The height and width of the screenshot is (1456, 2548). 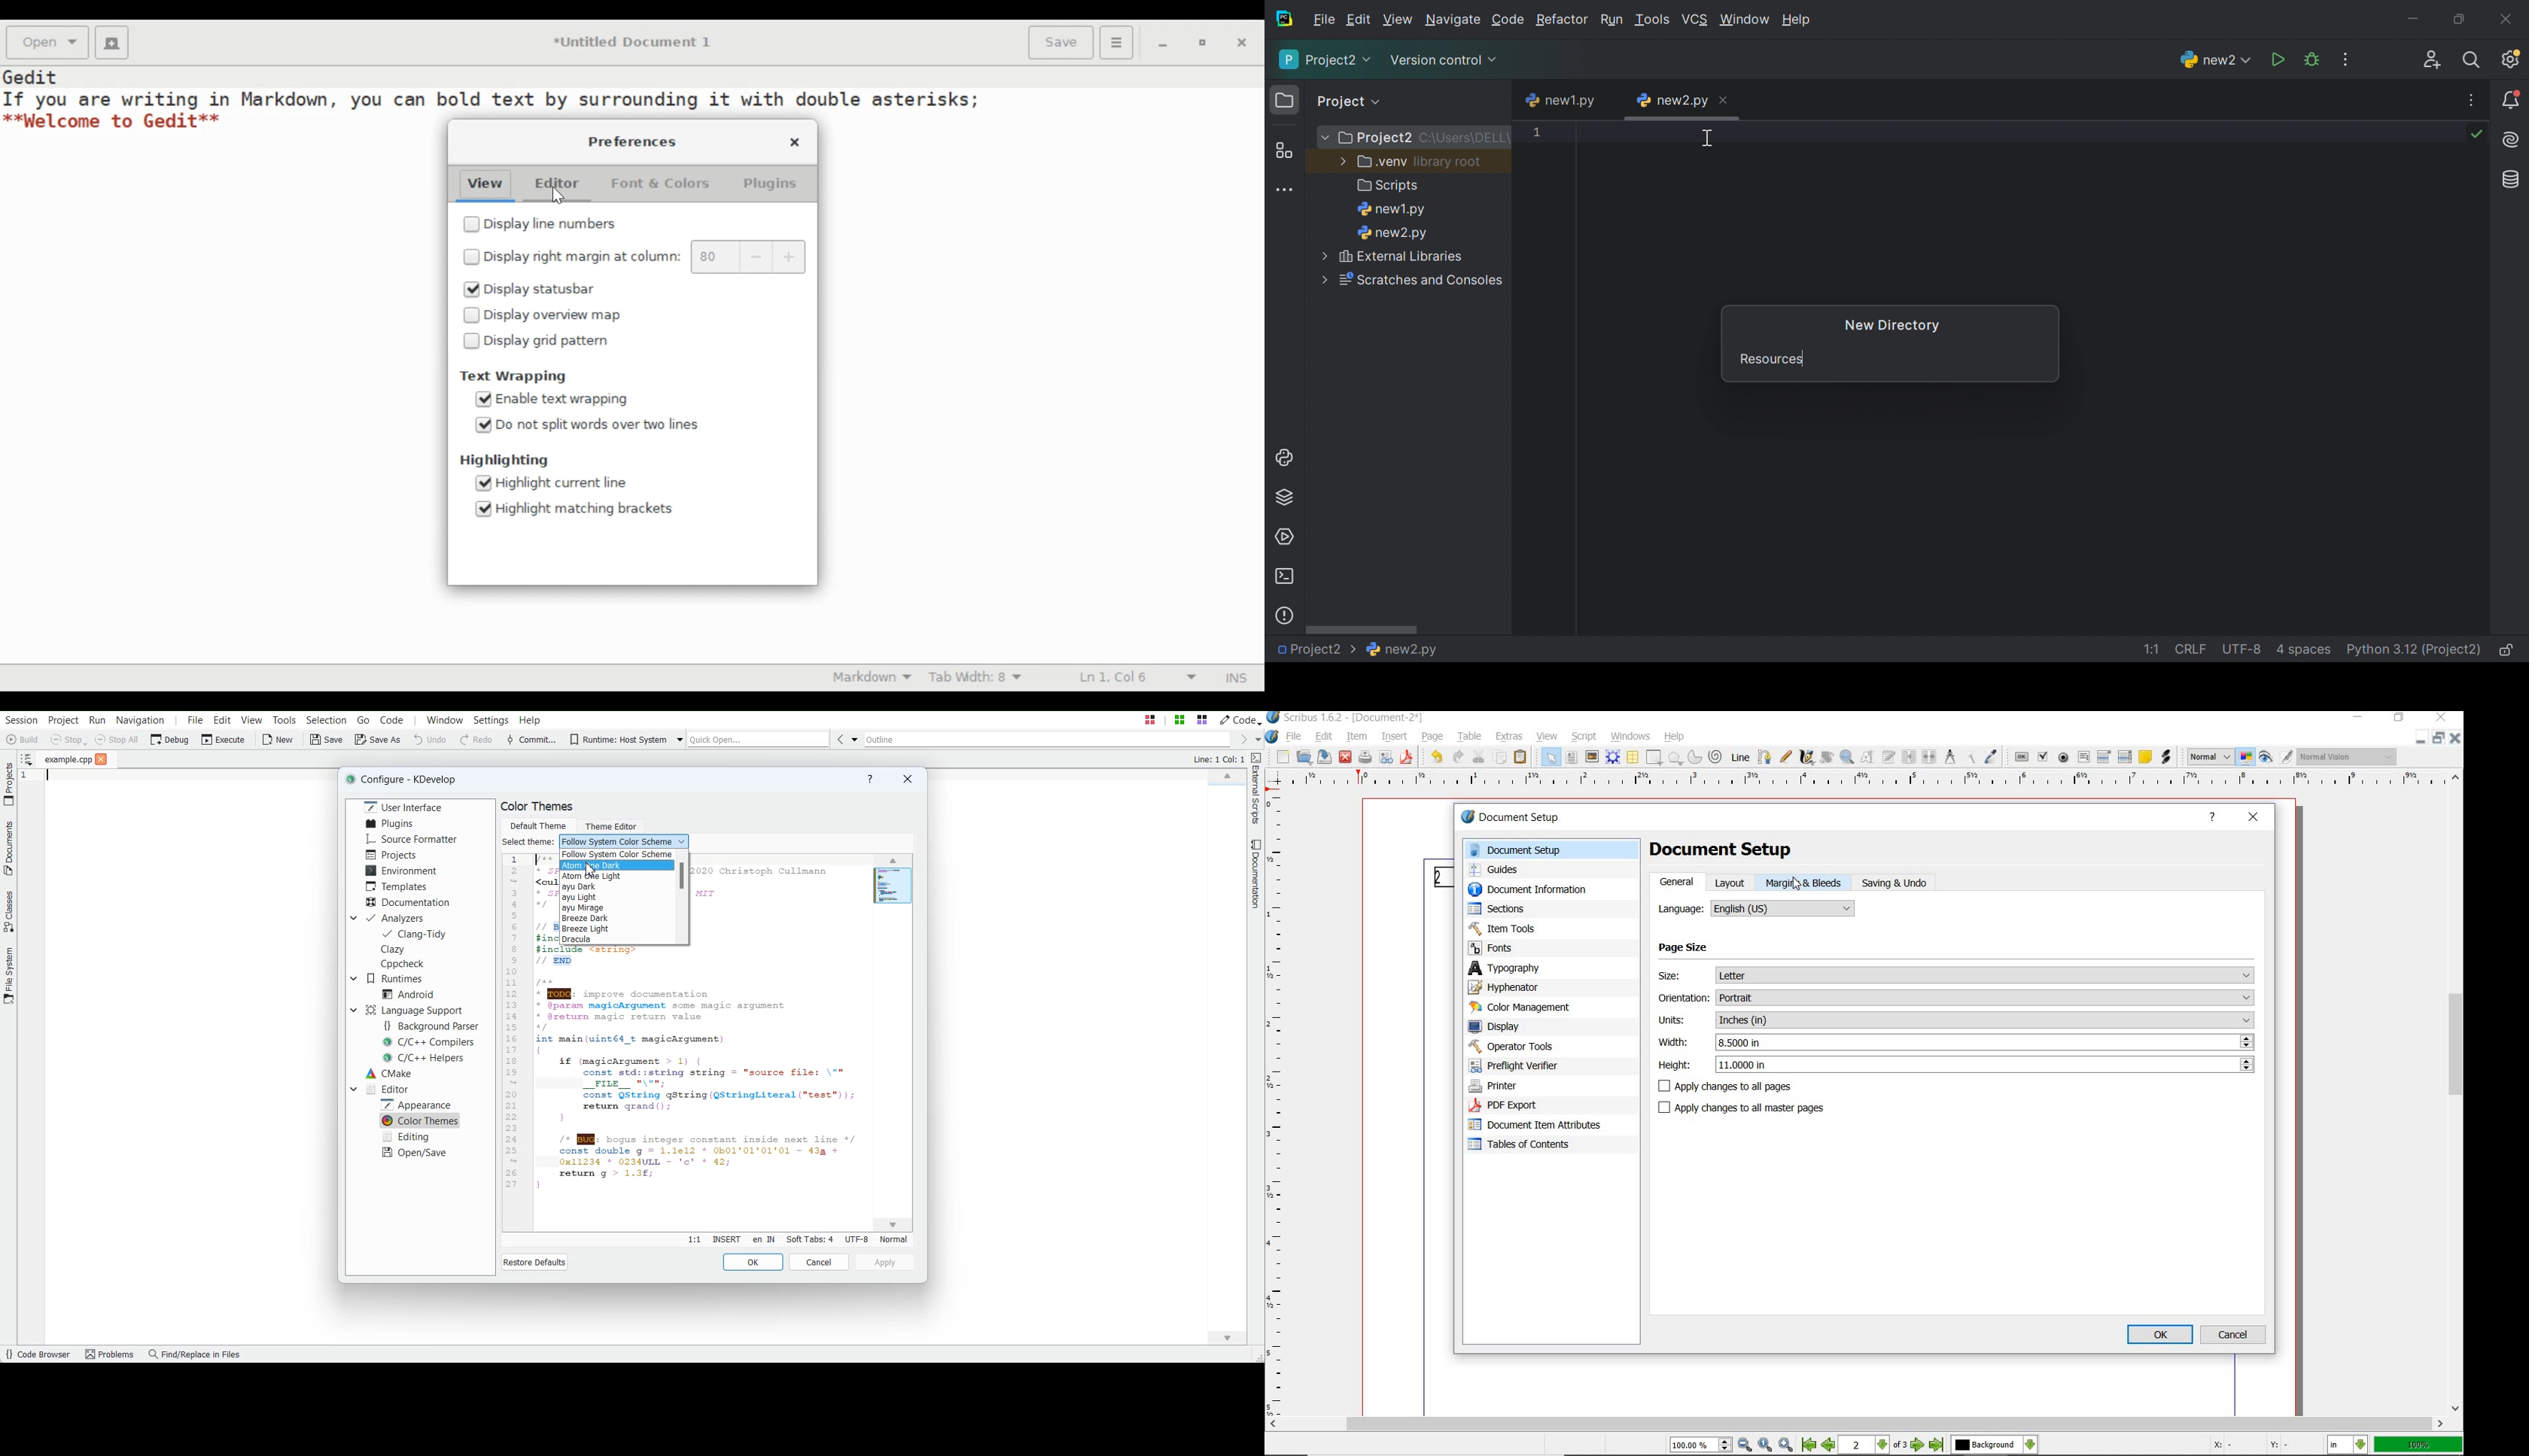 I want to click on line, so click(x=1741, y=757).